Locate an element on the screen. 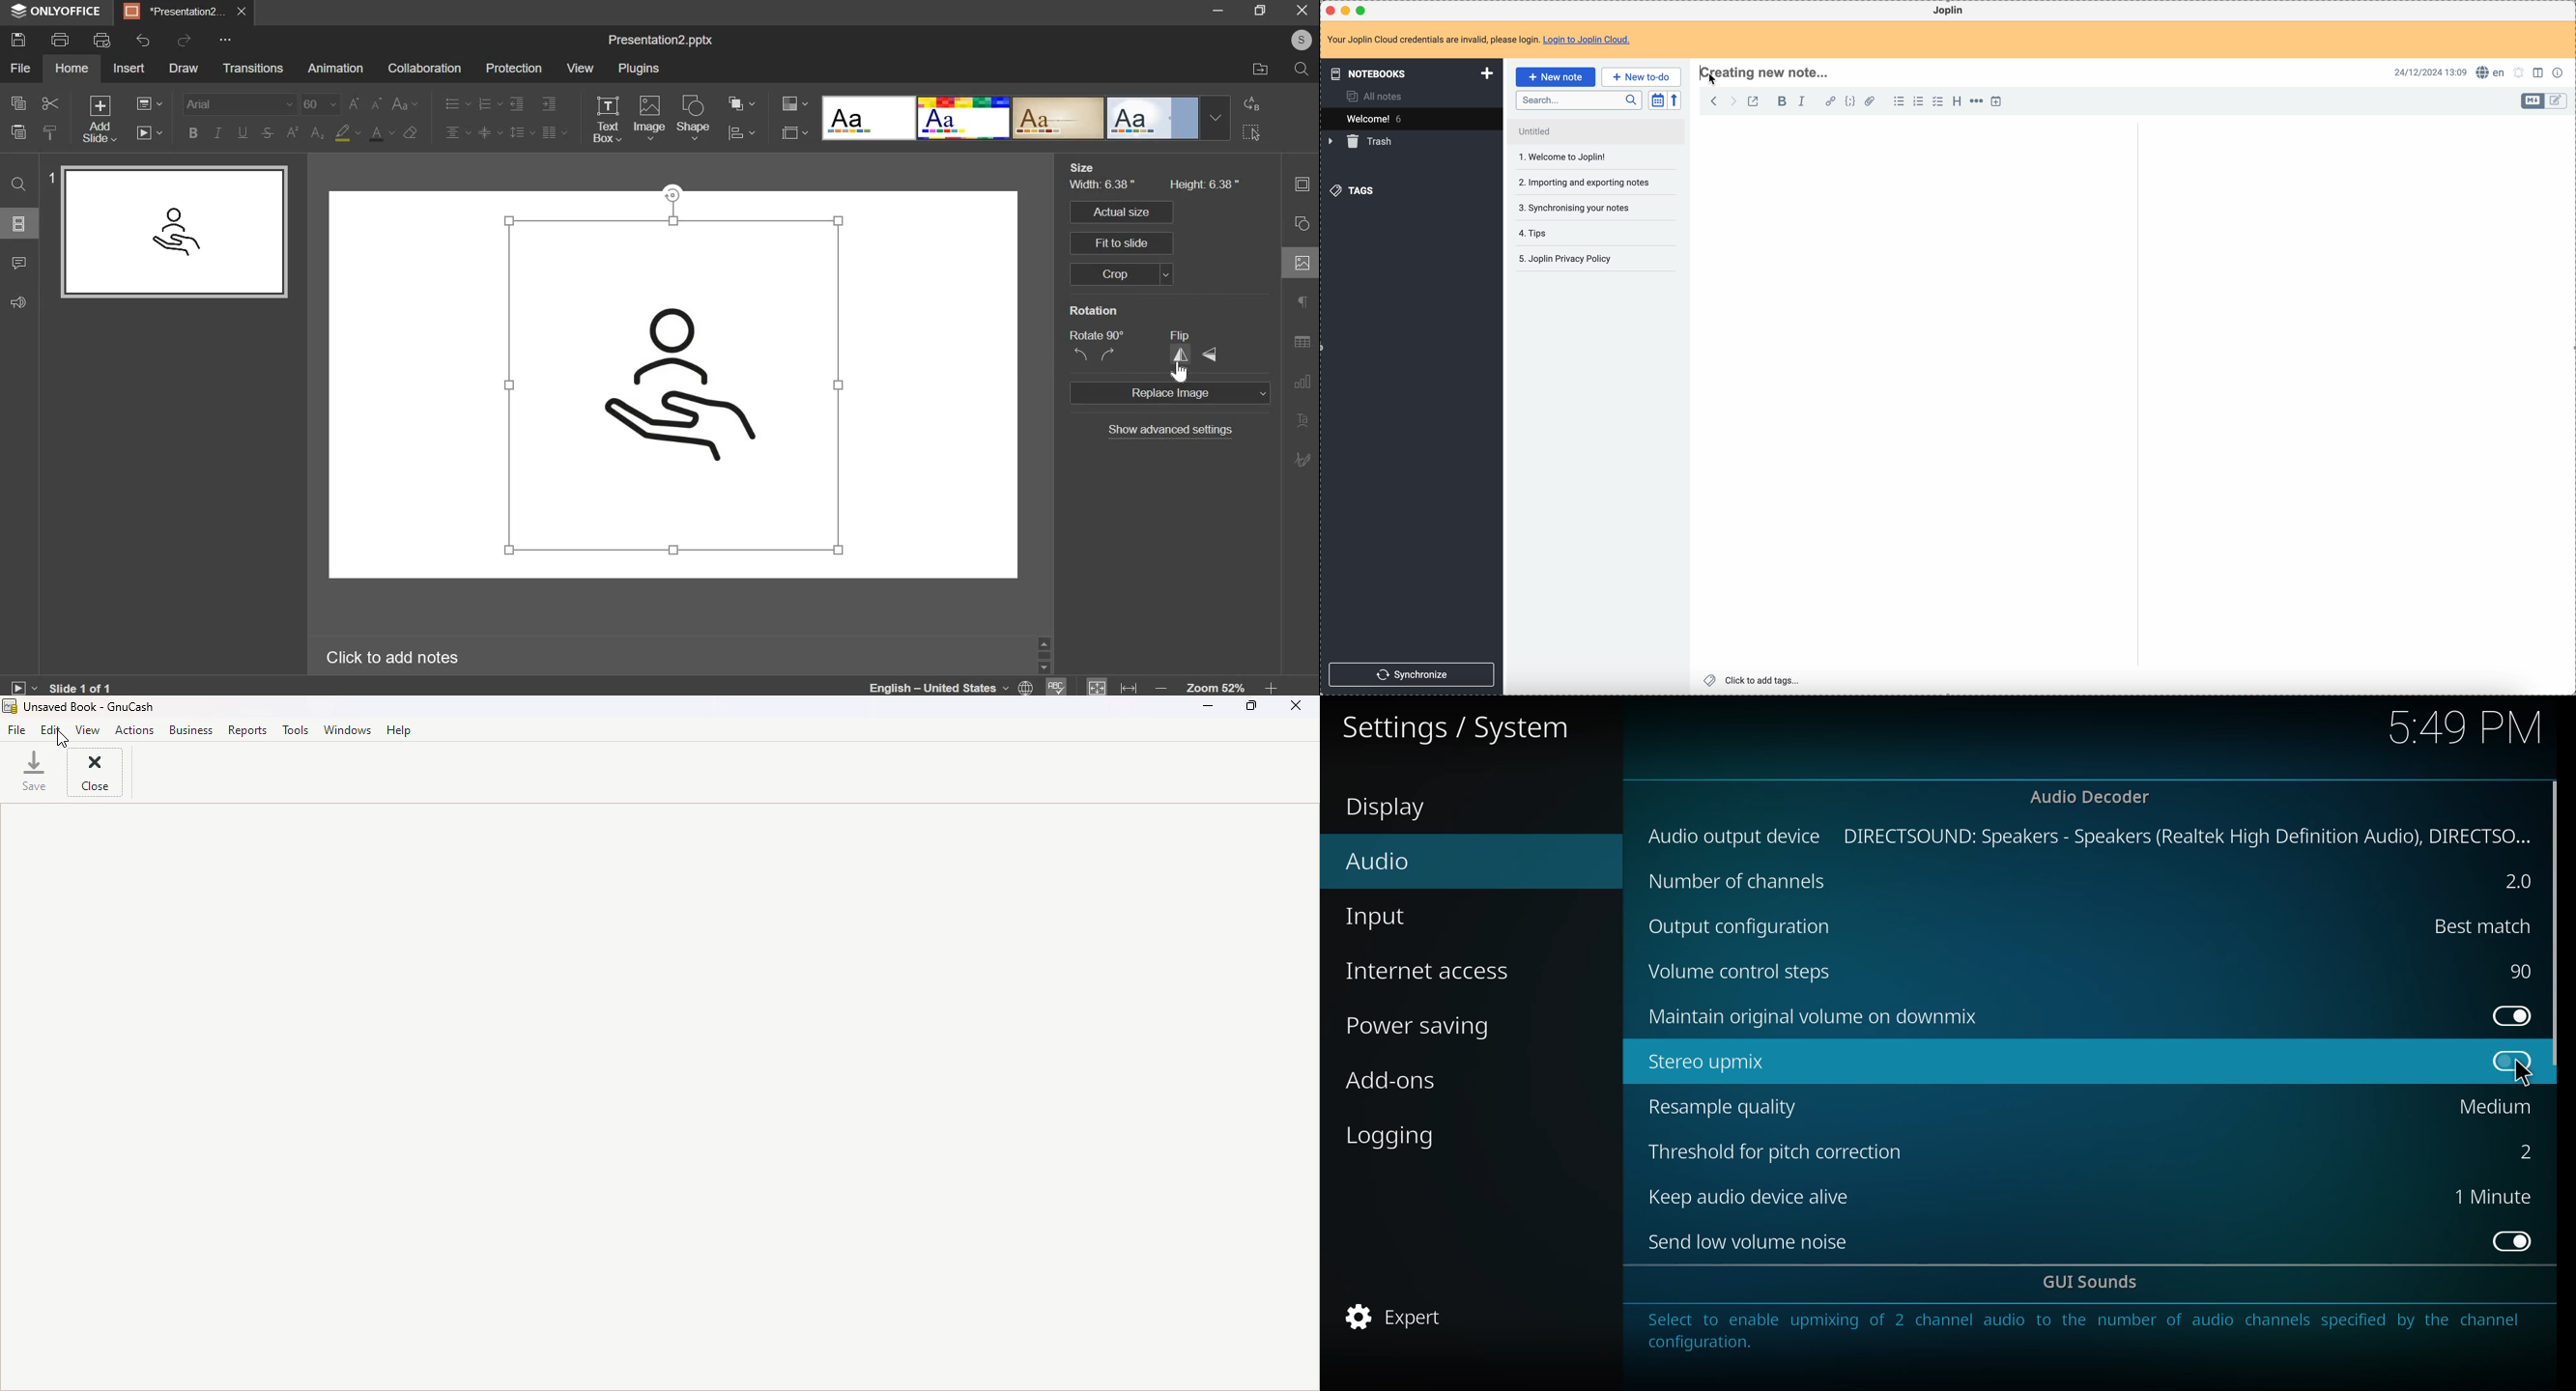 This screenshot has width=2576, height=1400. click to add tags is located at coordinates (1755, 680).